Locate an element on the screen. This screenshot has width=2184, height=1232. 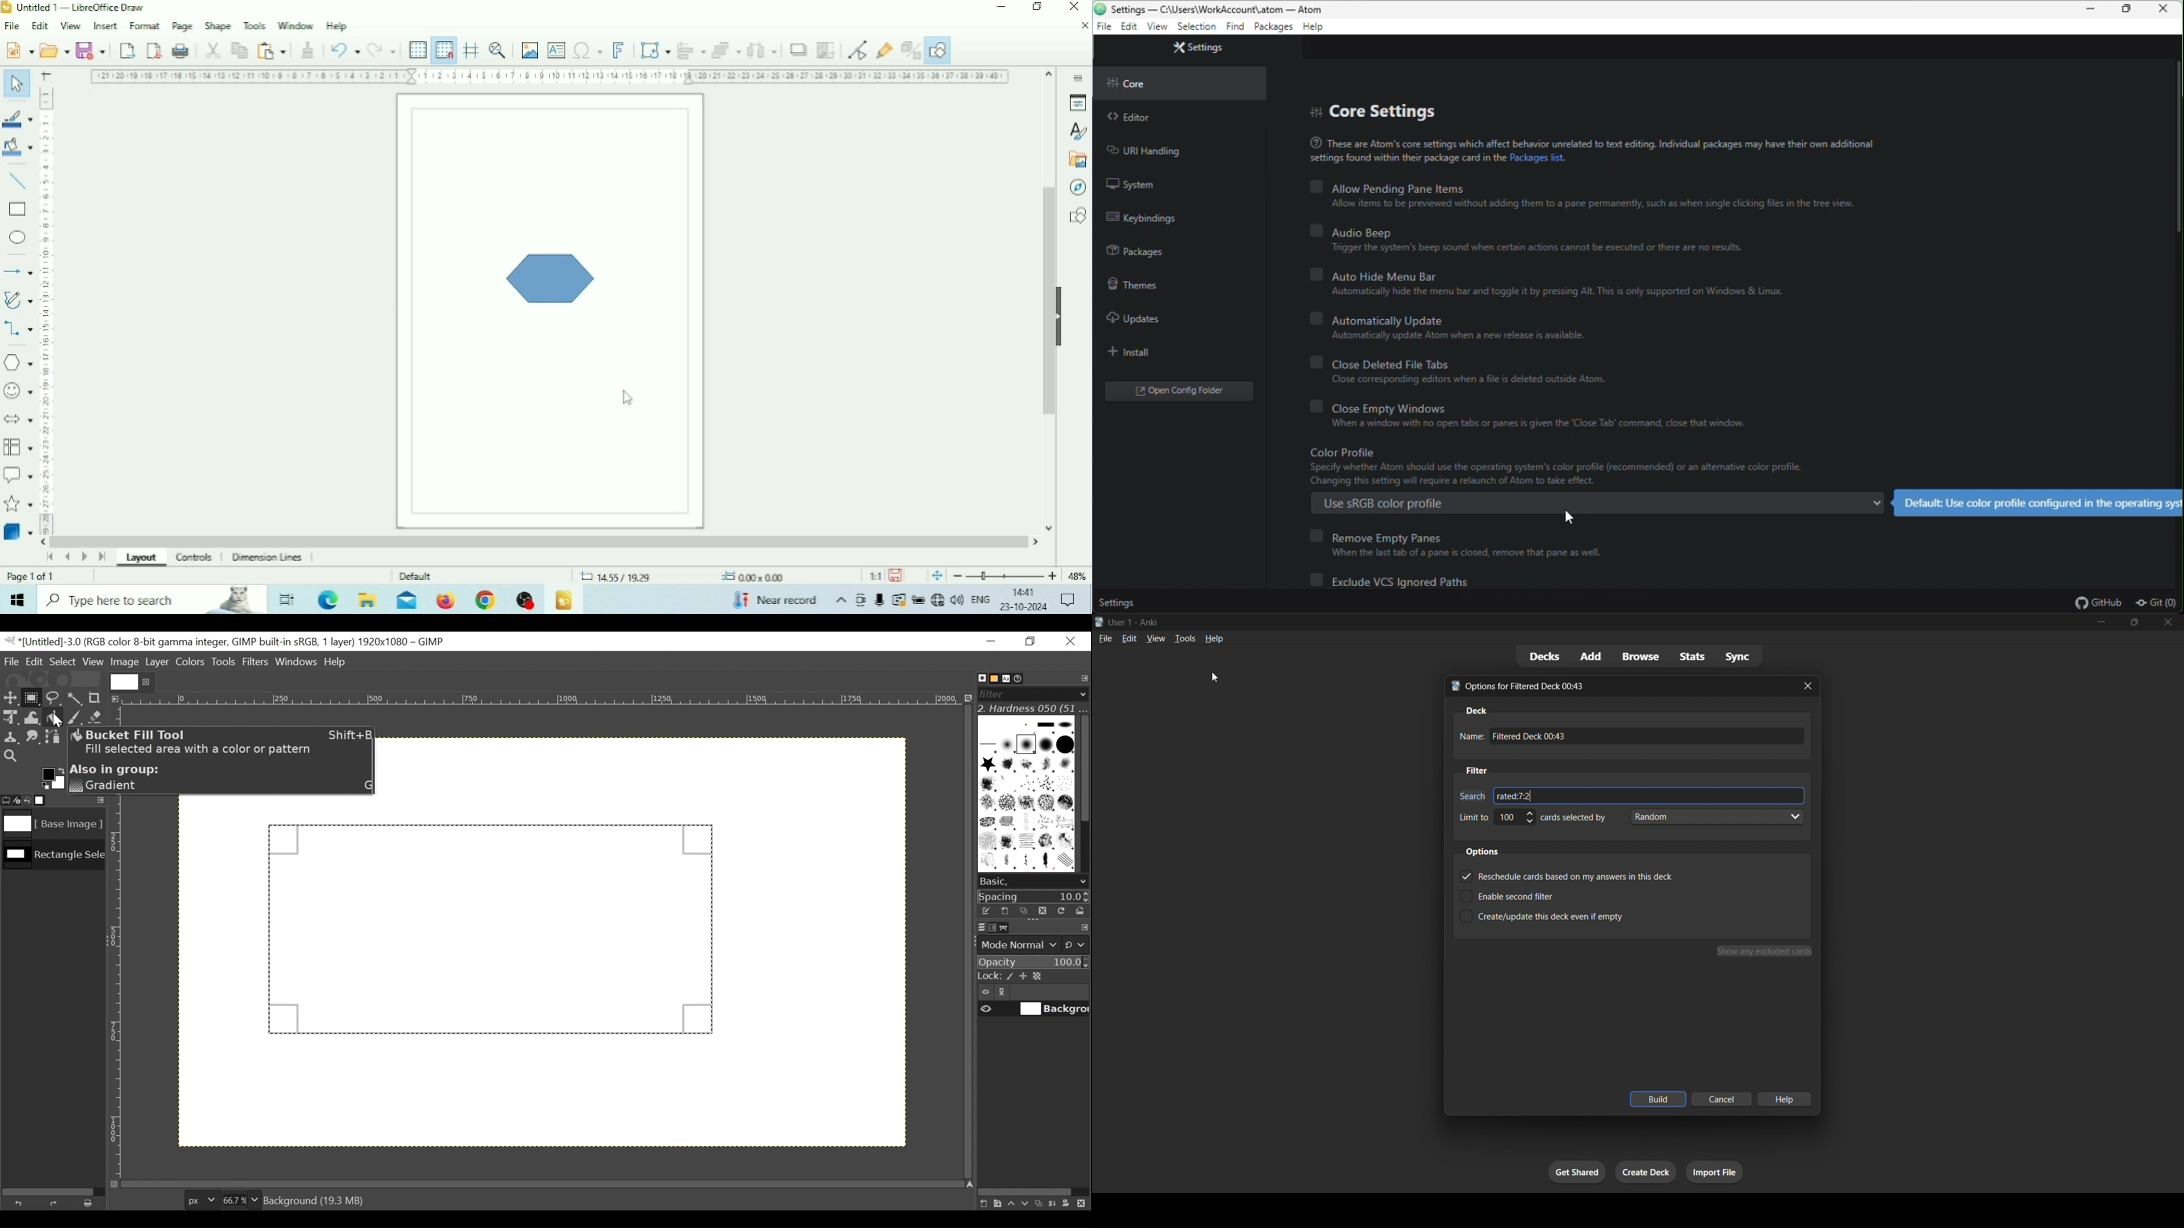
Core is located at coordinates (1151, 81).